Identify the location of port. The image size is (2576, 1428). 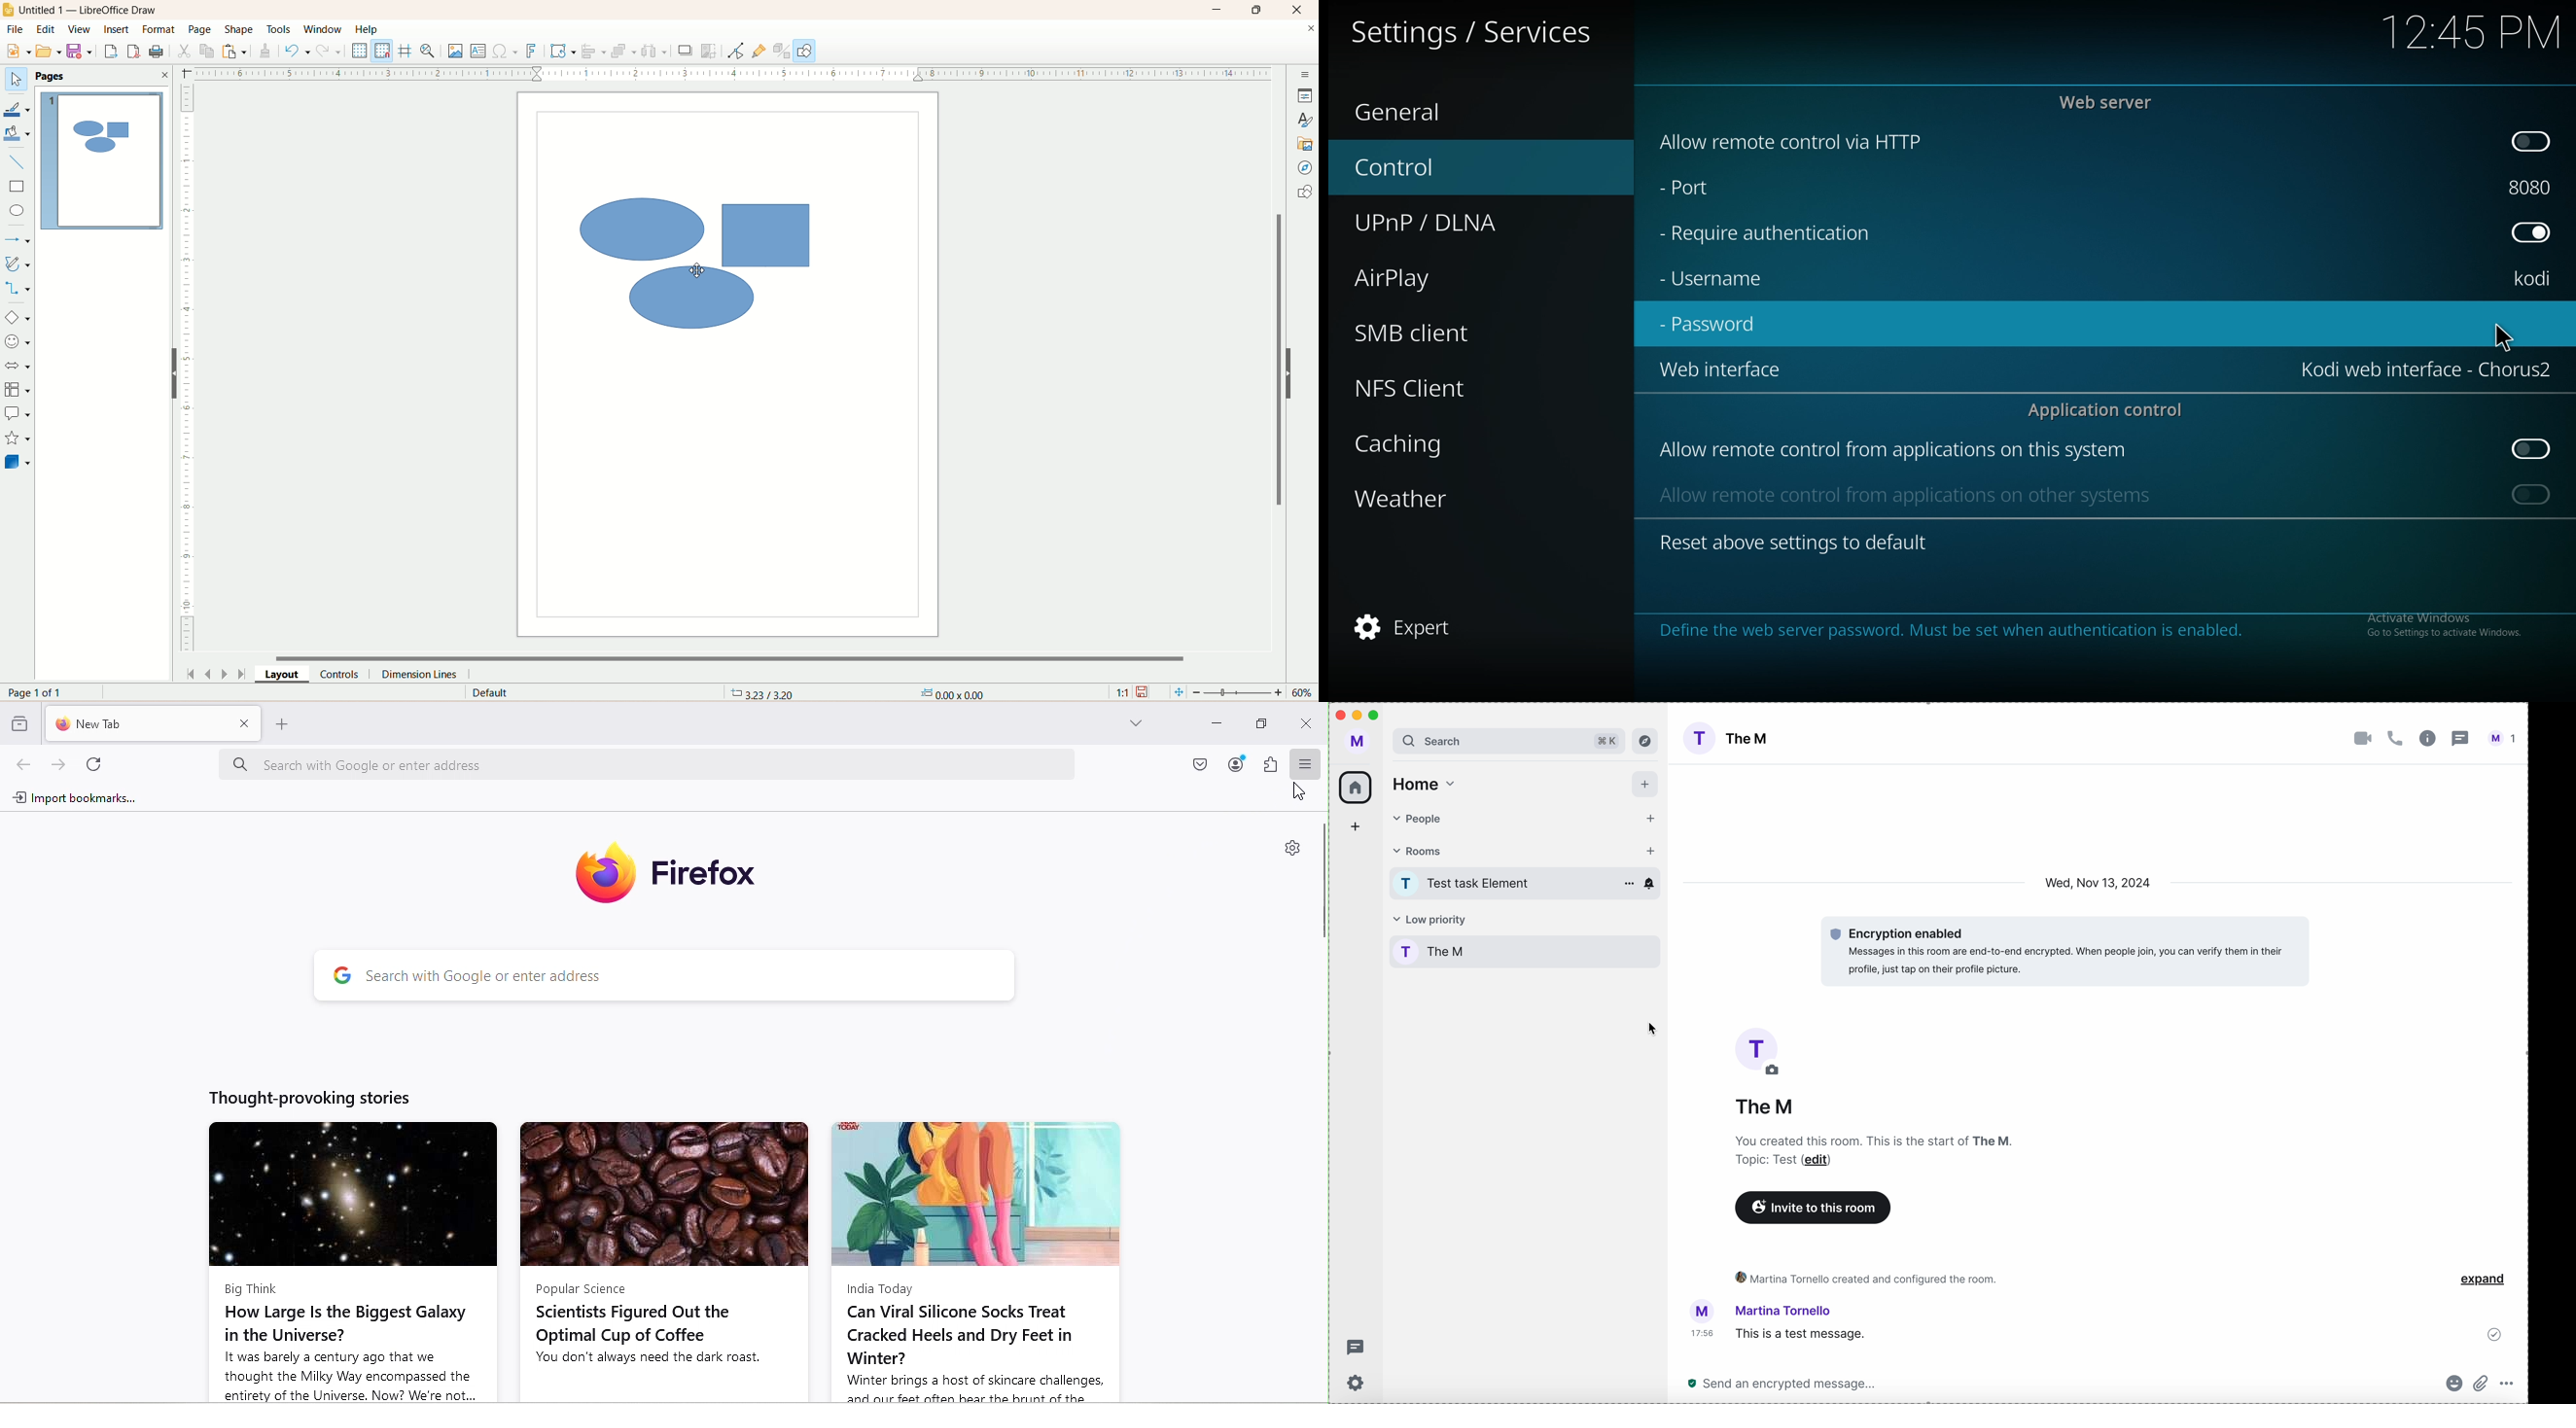
(1694, 185).